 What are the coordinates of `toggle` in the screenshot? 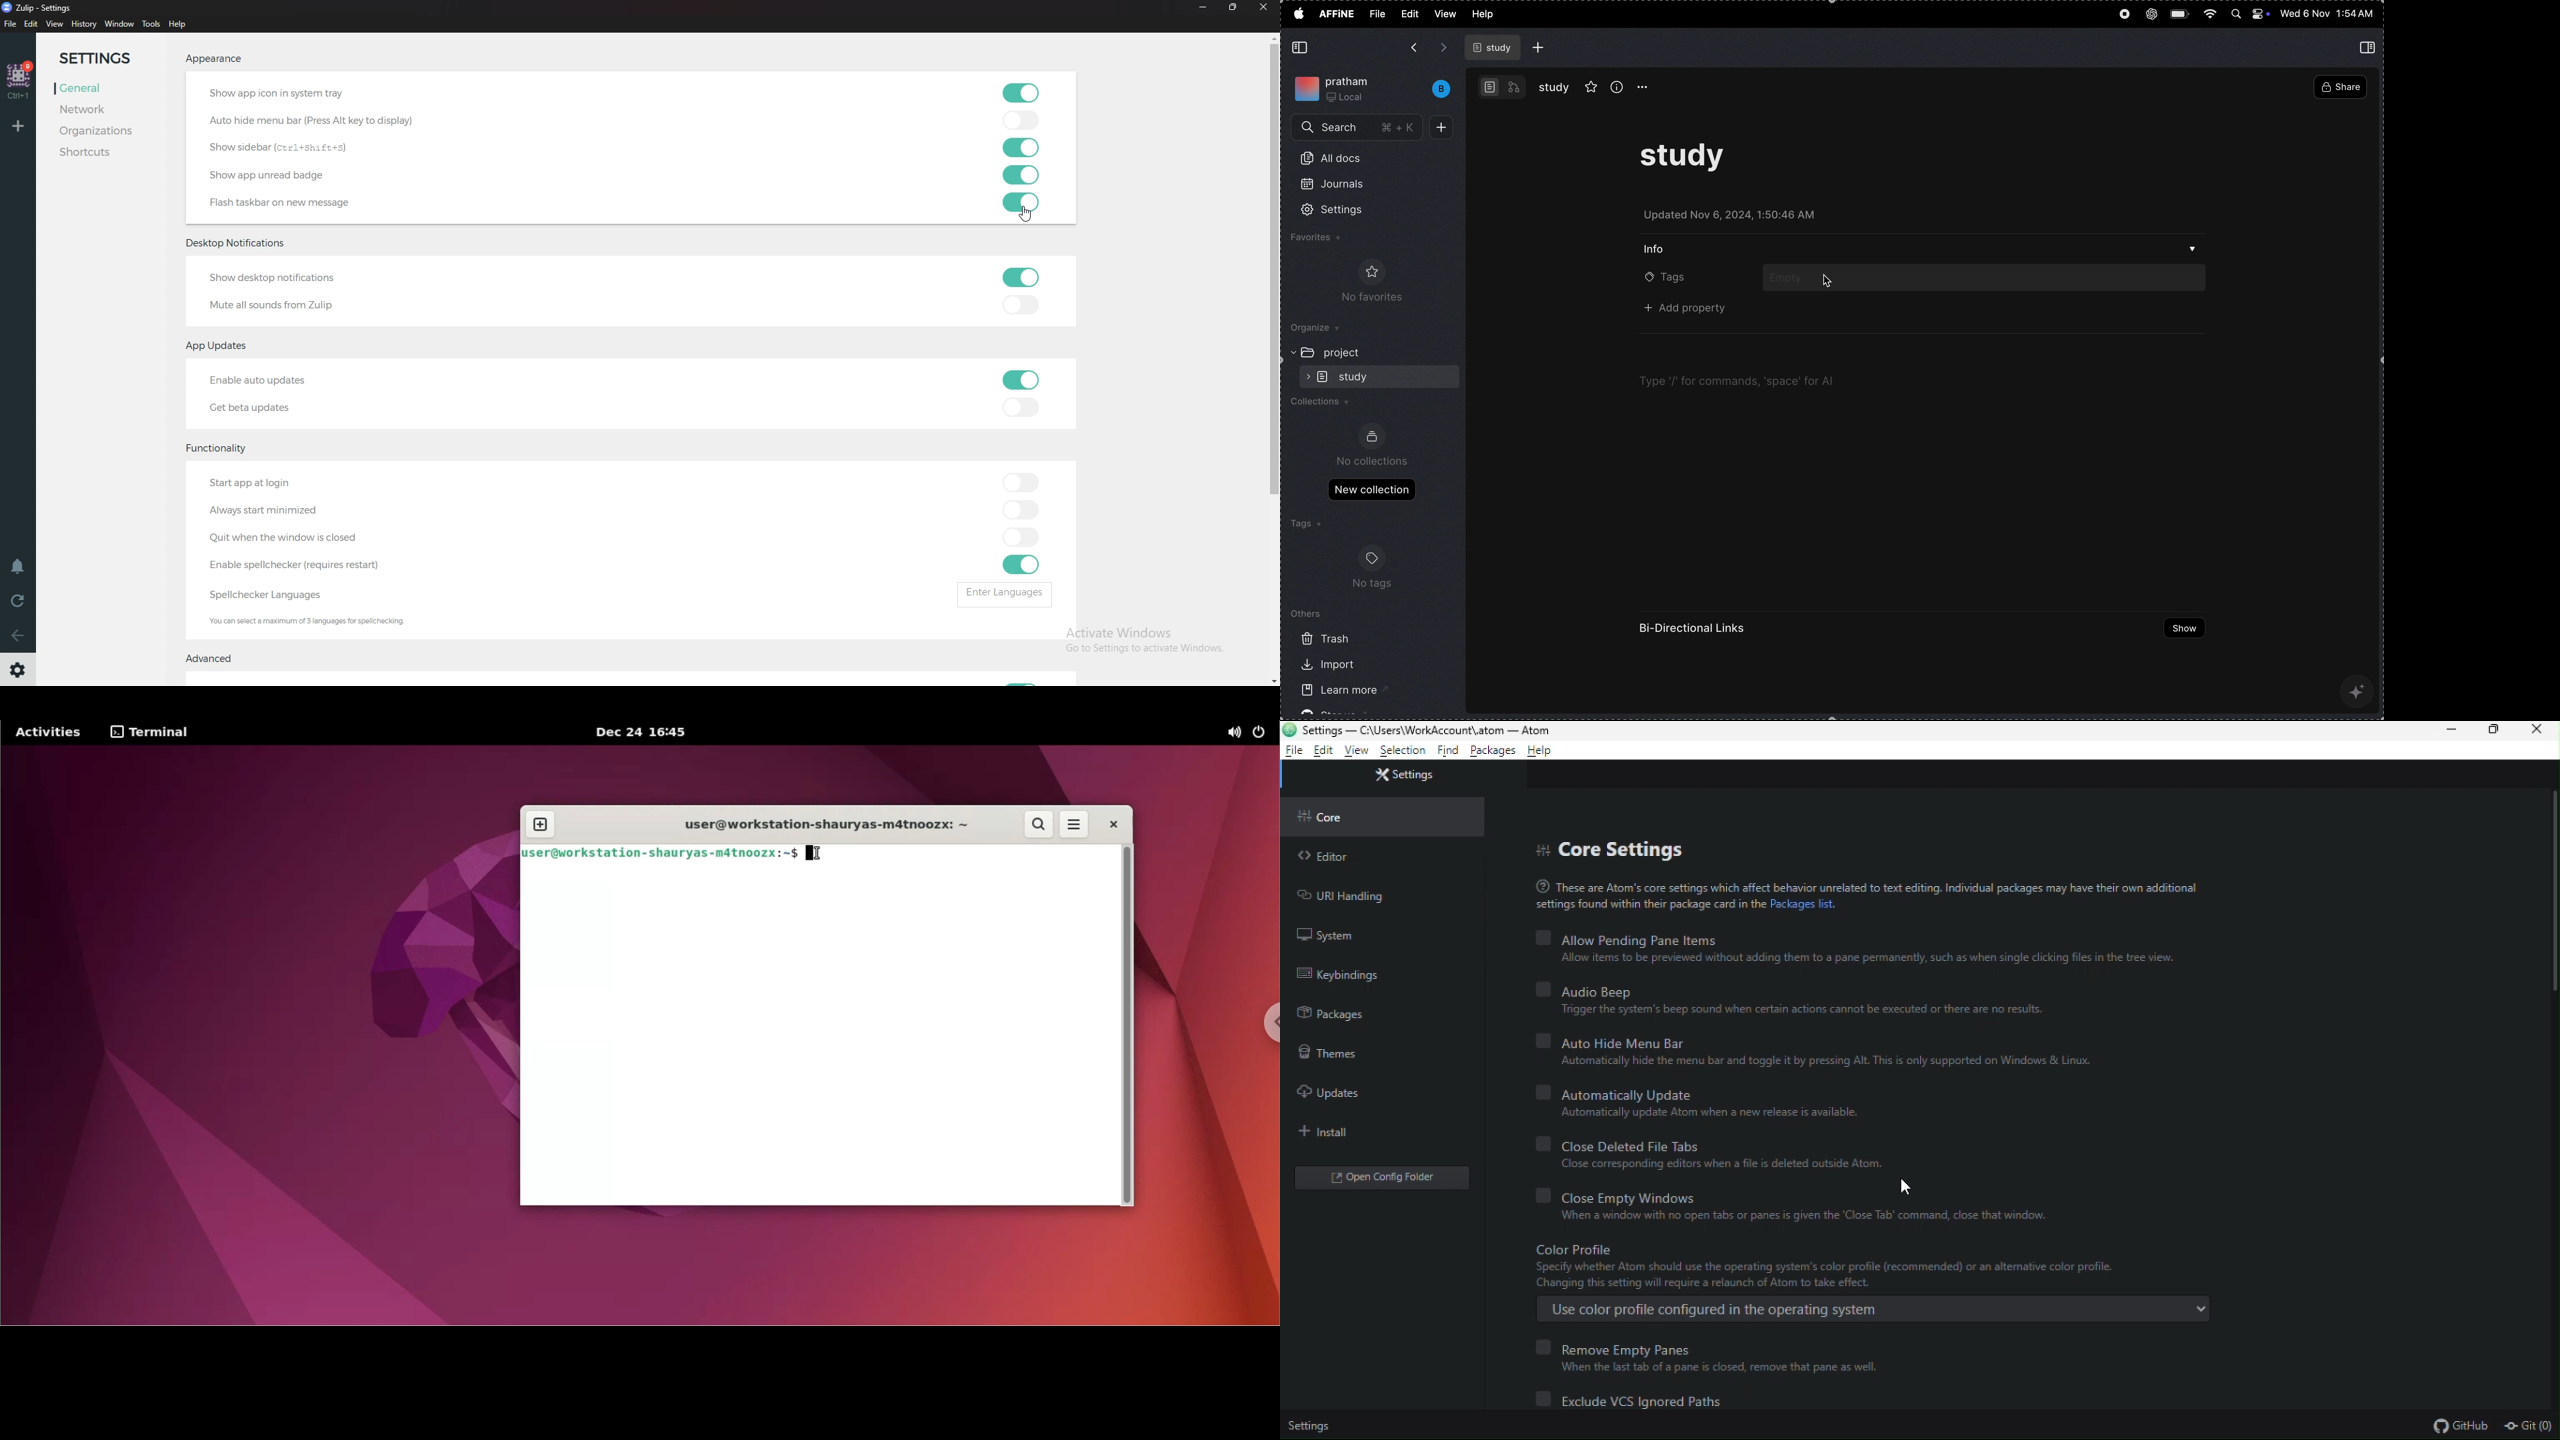 It's located at (1017, 176).